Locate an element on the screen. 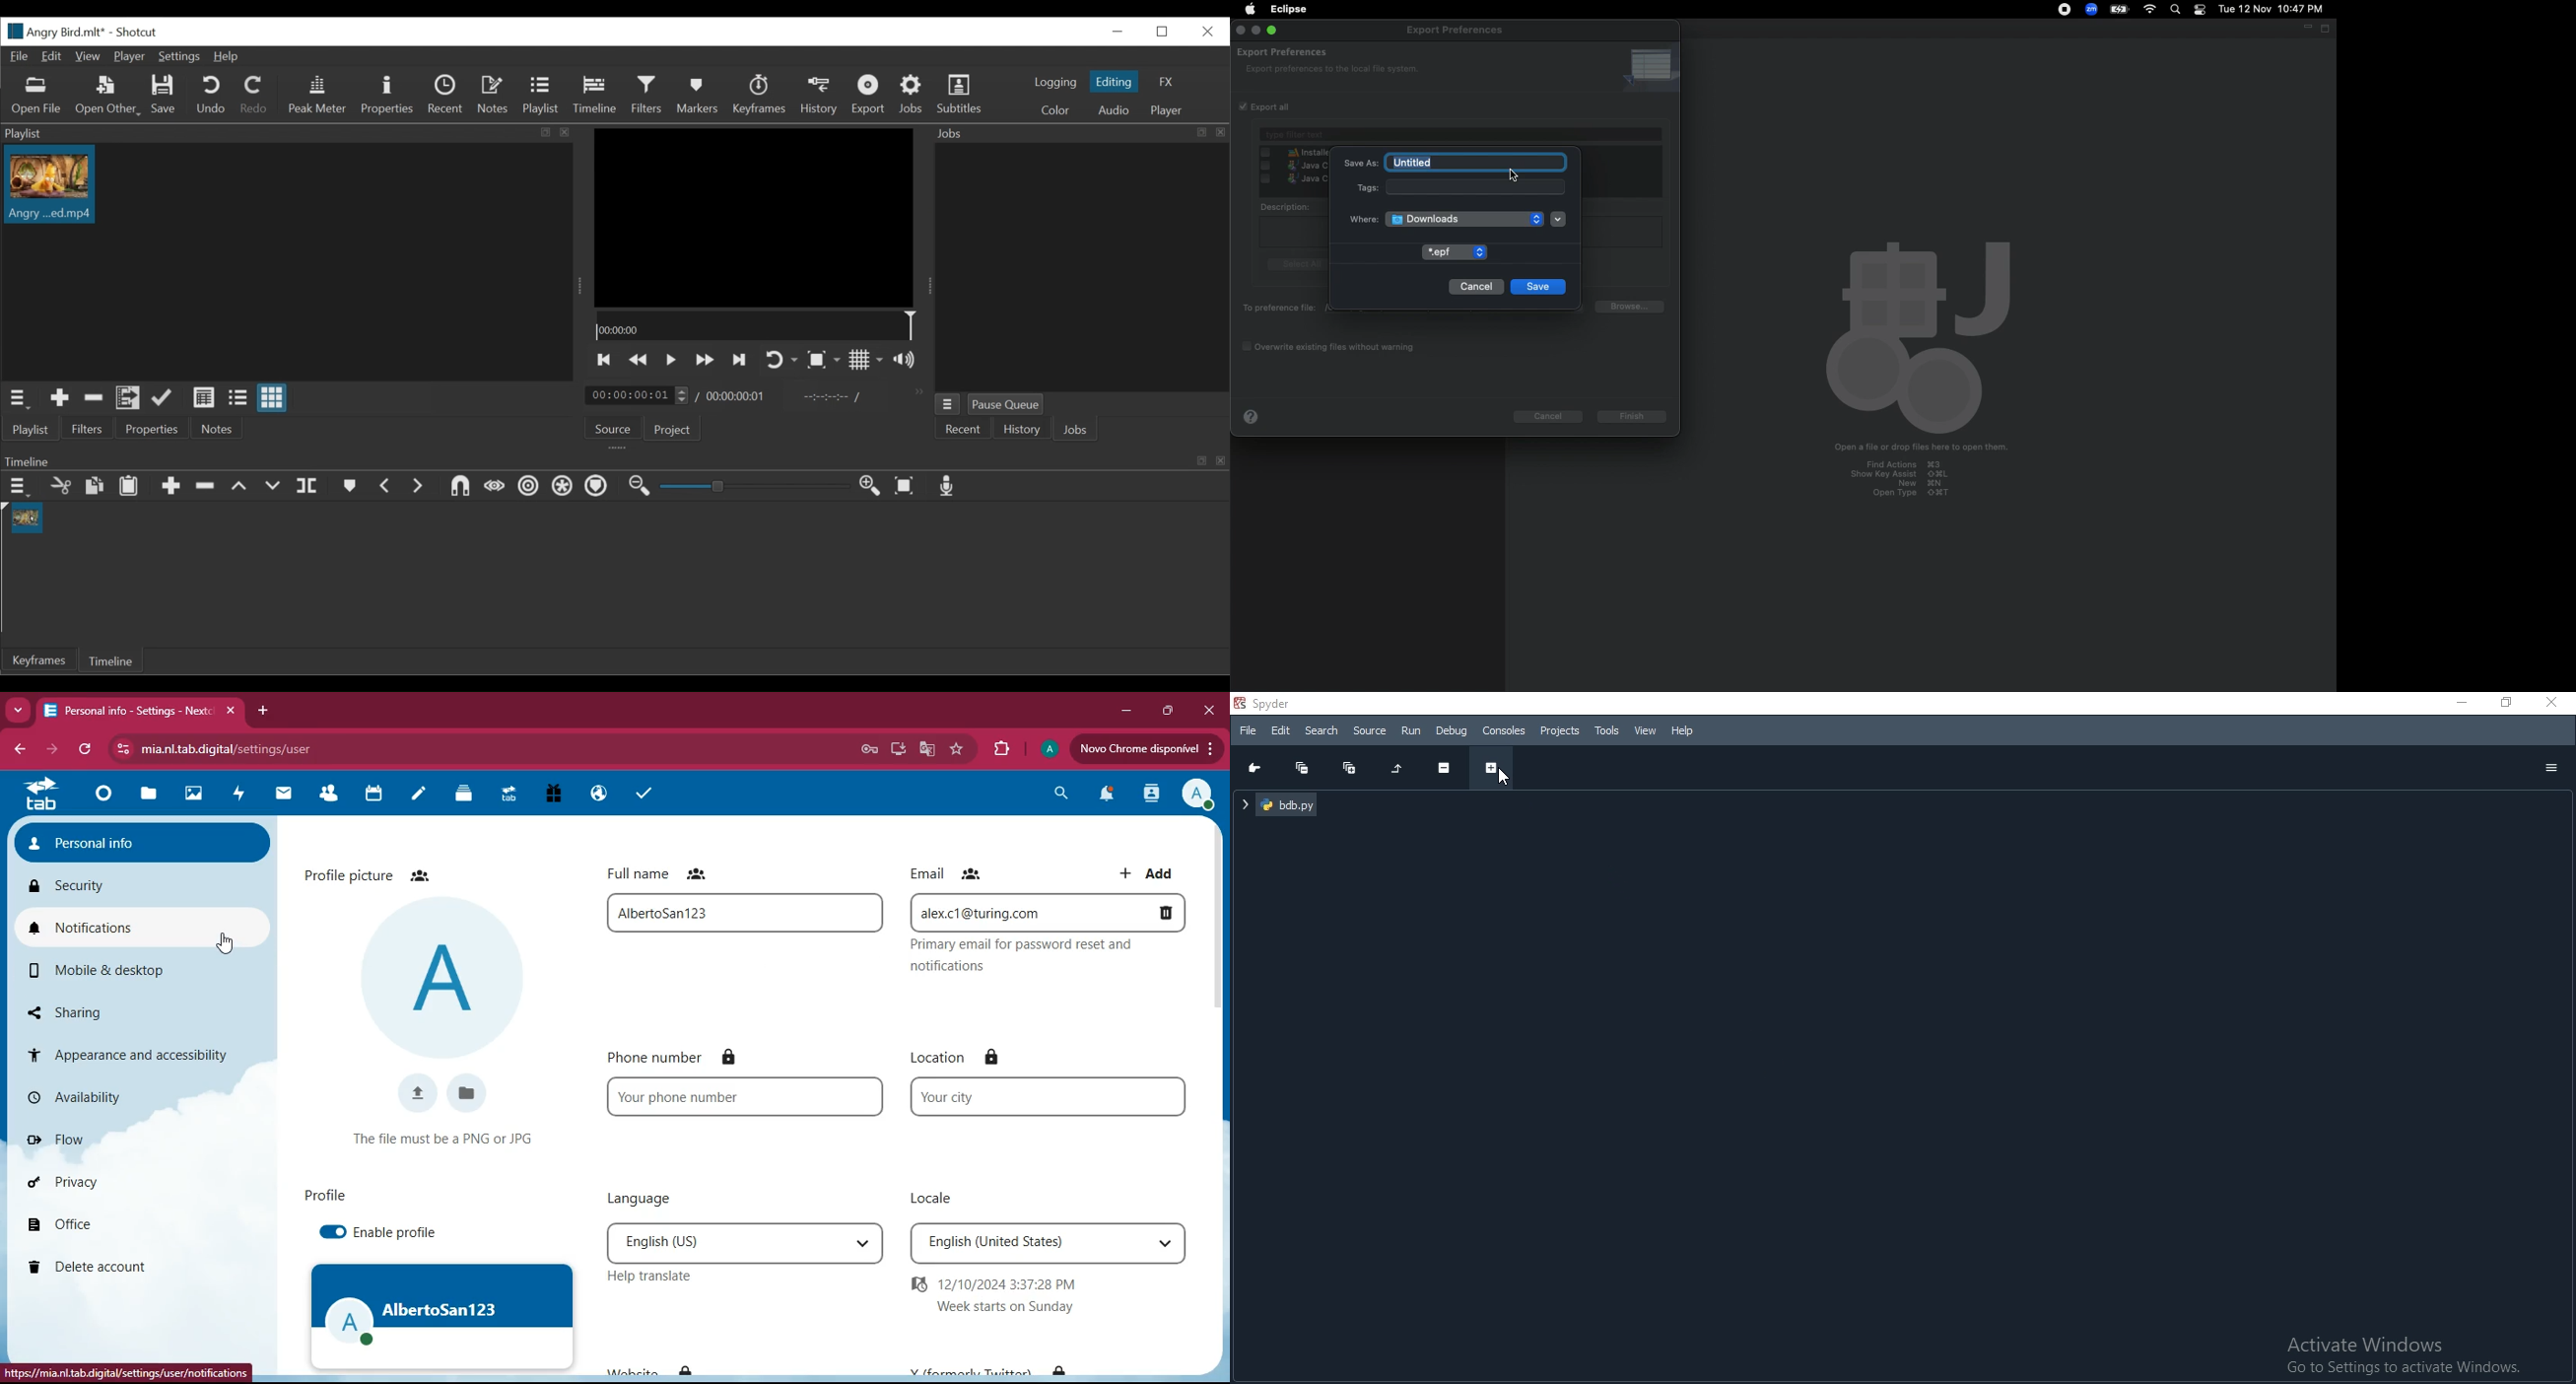  search is located at coordinates (1057, 794).